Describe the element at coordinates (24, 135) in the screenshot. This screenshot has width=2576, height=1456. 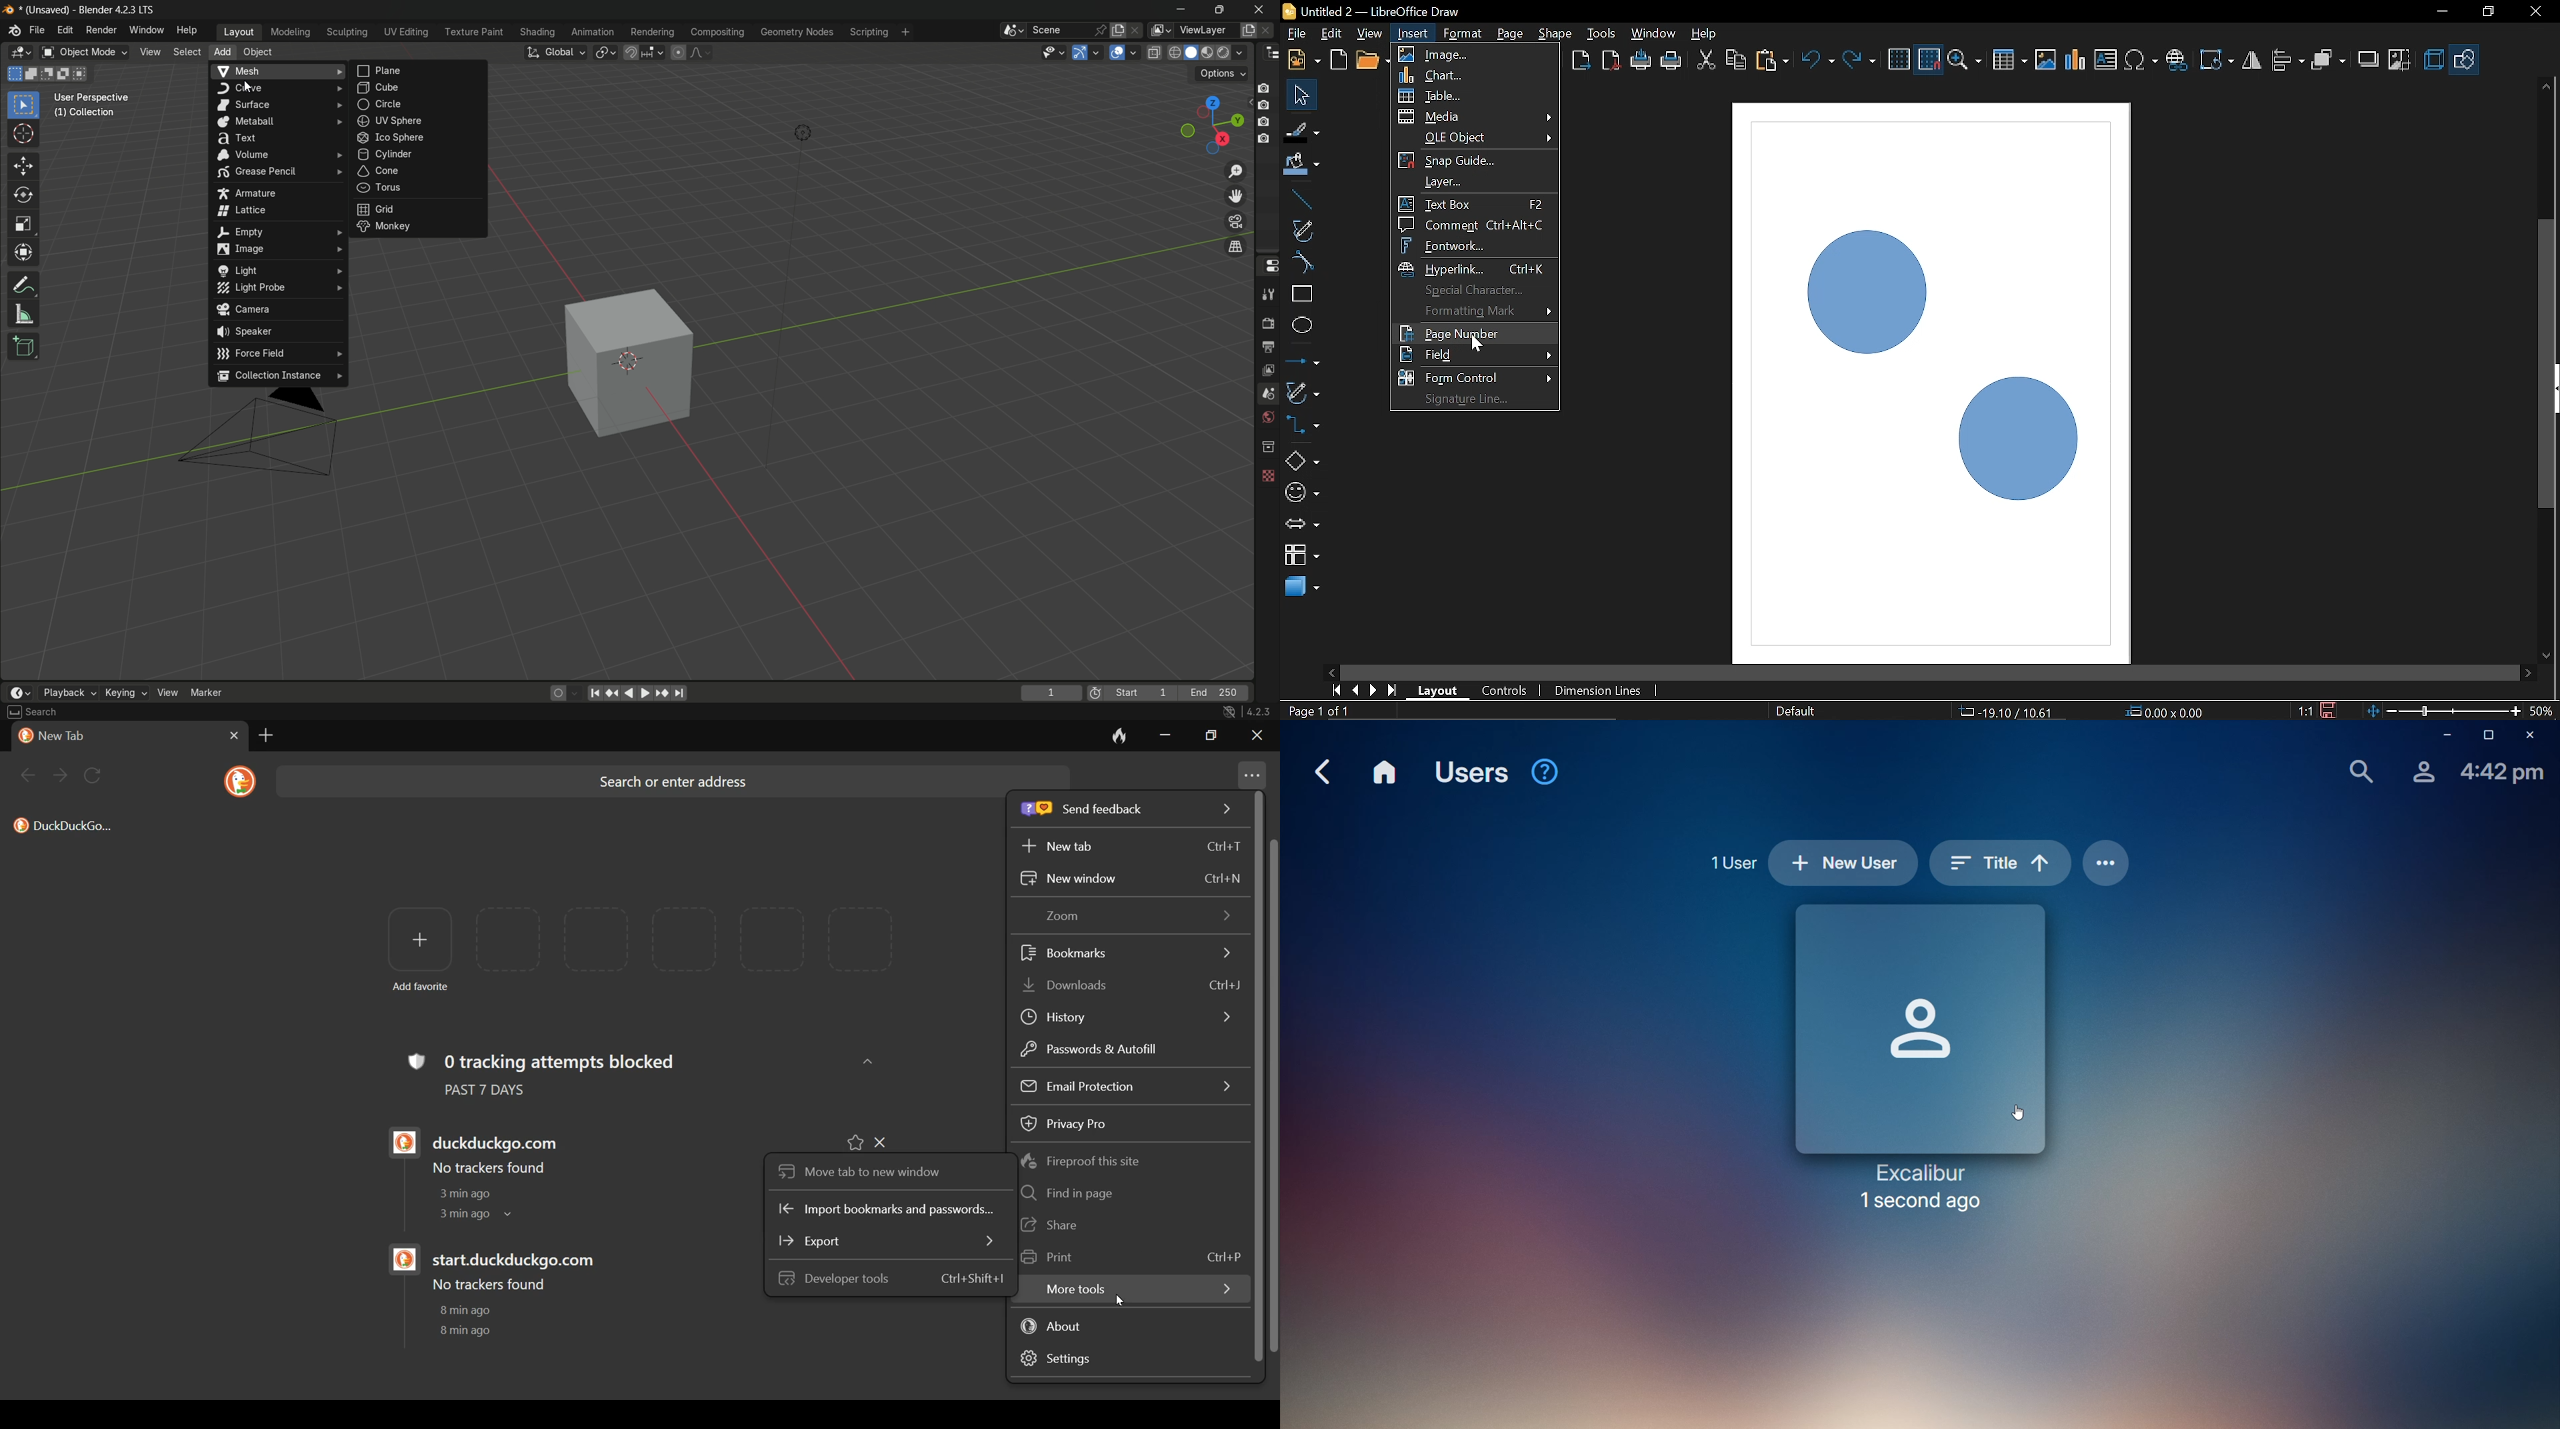
I see `cursor` at that location.